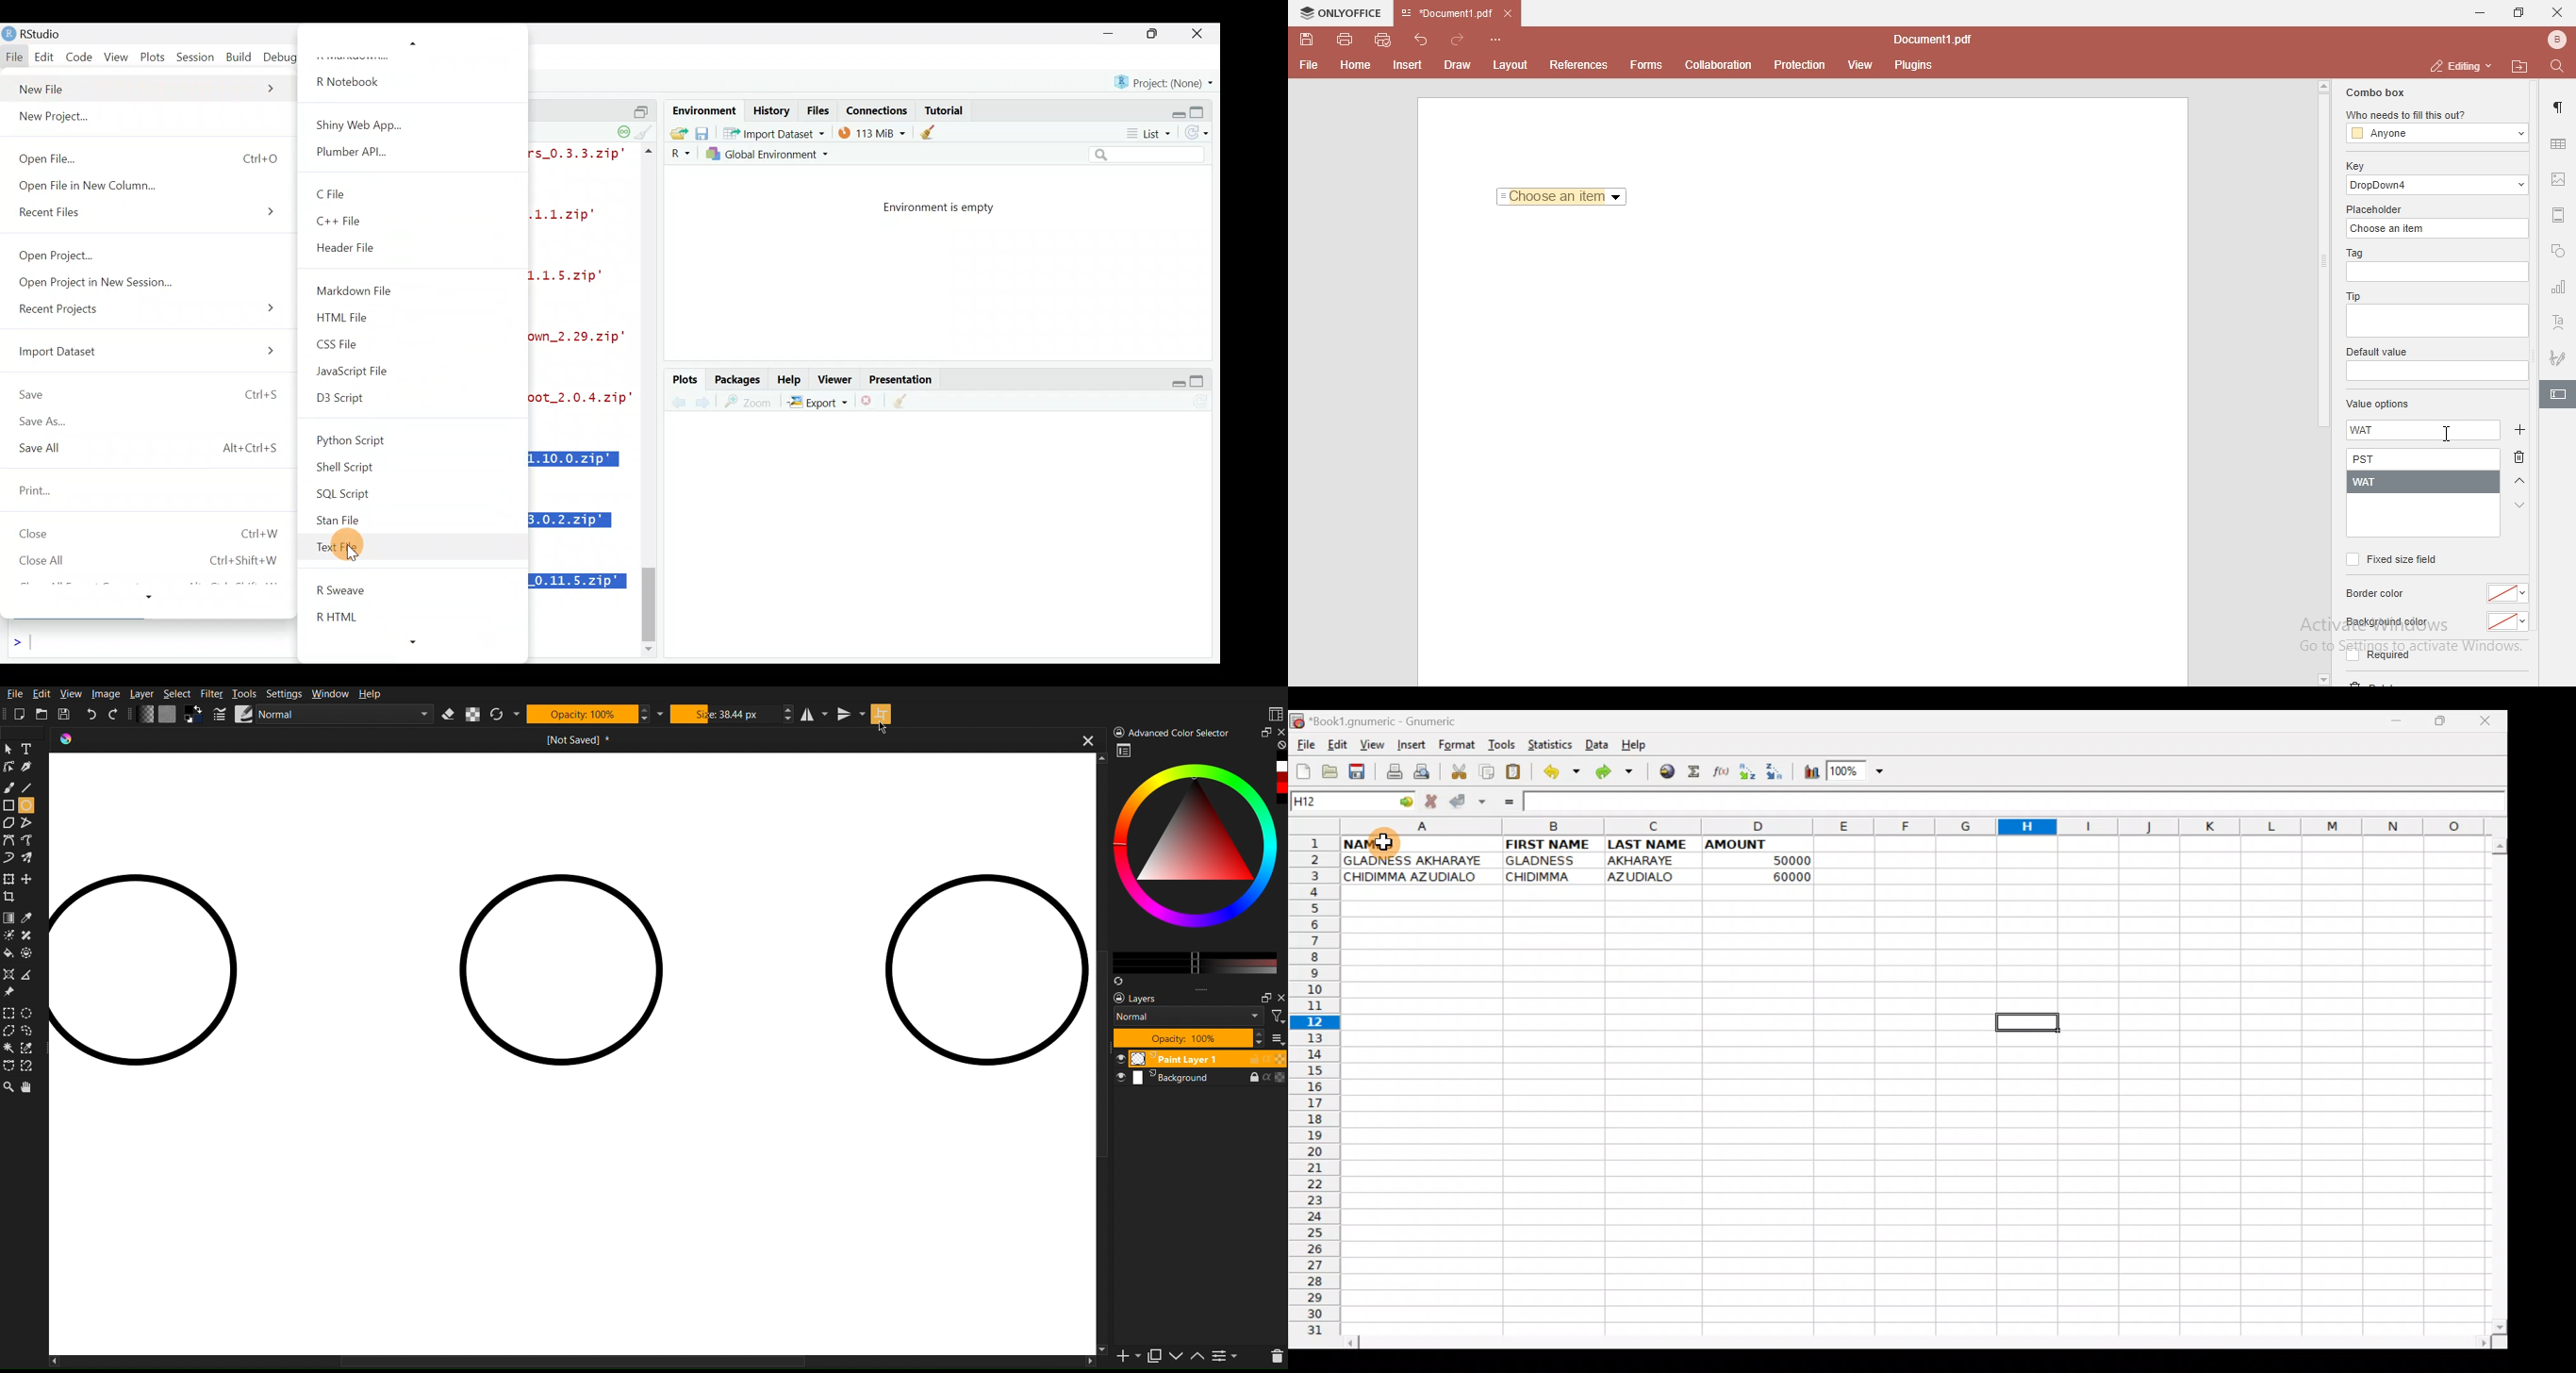 The image size is (2576, 1400). I want to click on File, so click(15, 57).